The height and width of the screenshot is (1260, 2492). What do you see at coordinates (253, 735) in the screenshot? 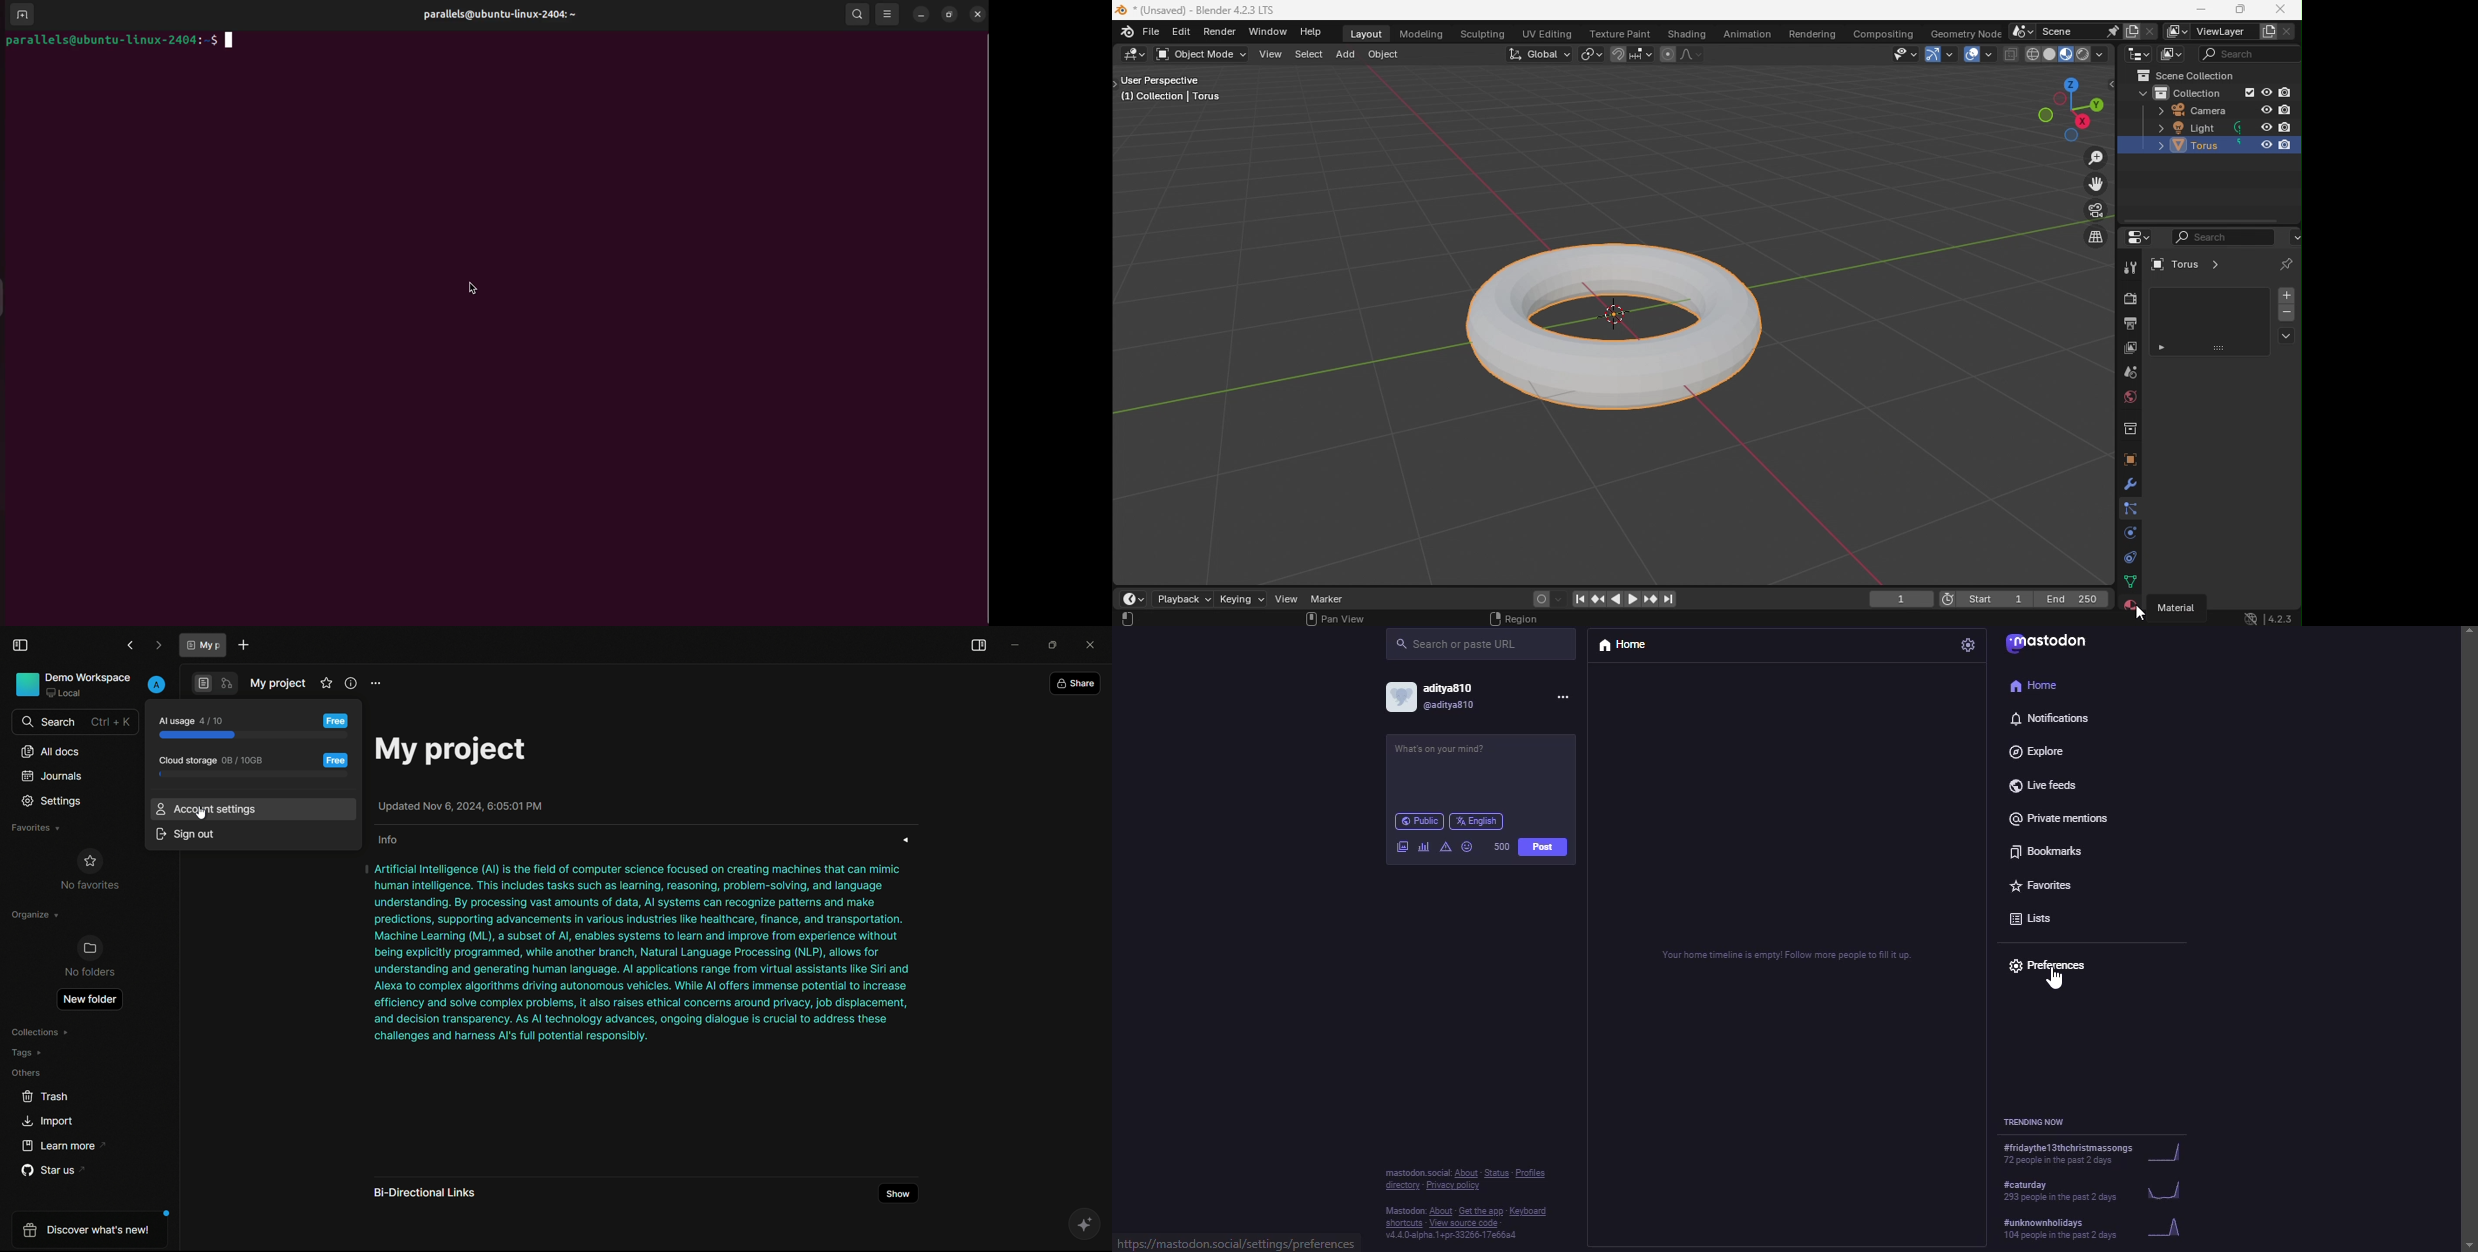
I see `progress bar` at bounding box center [253, 735].